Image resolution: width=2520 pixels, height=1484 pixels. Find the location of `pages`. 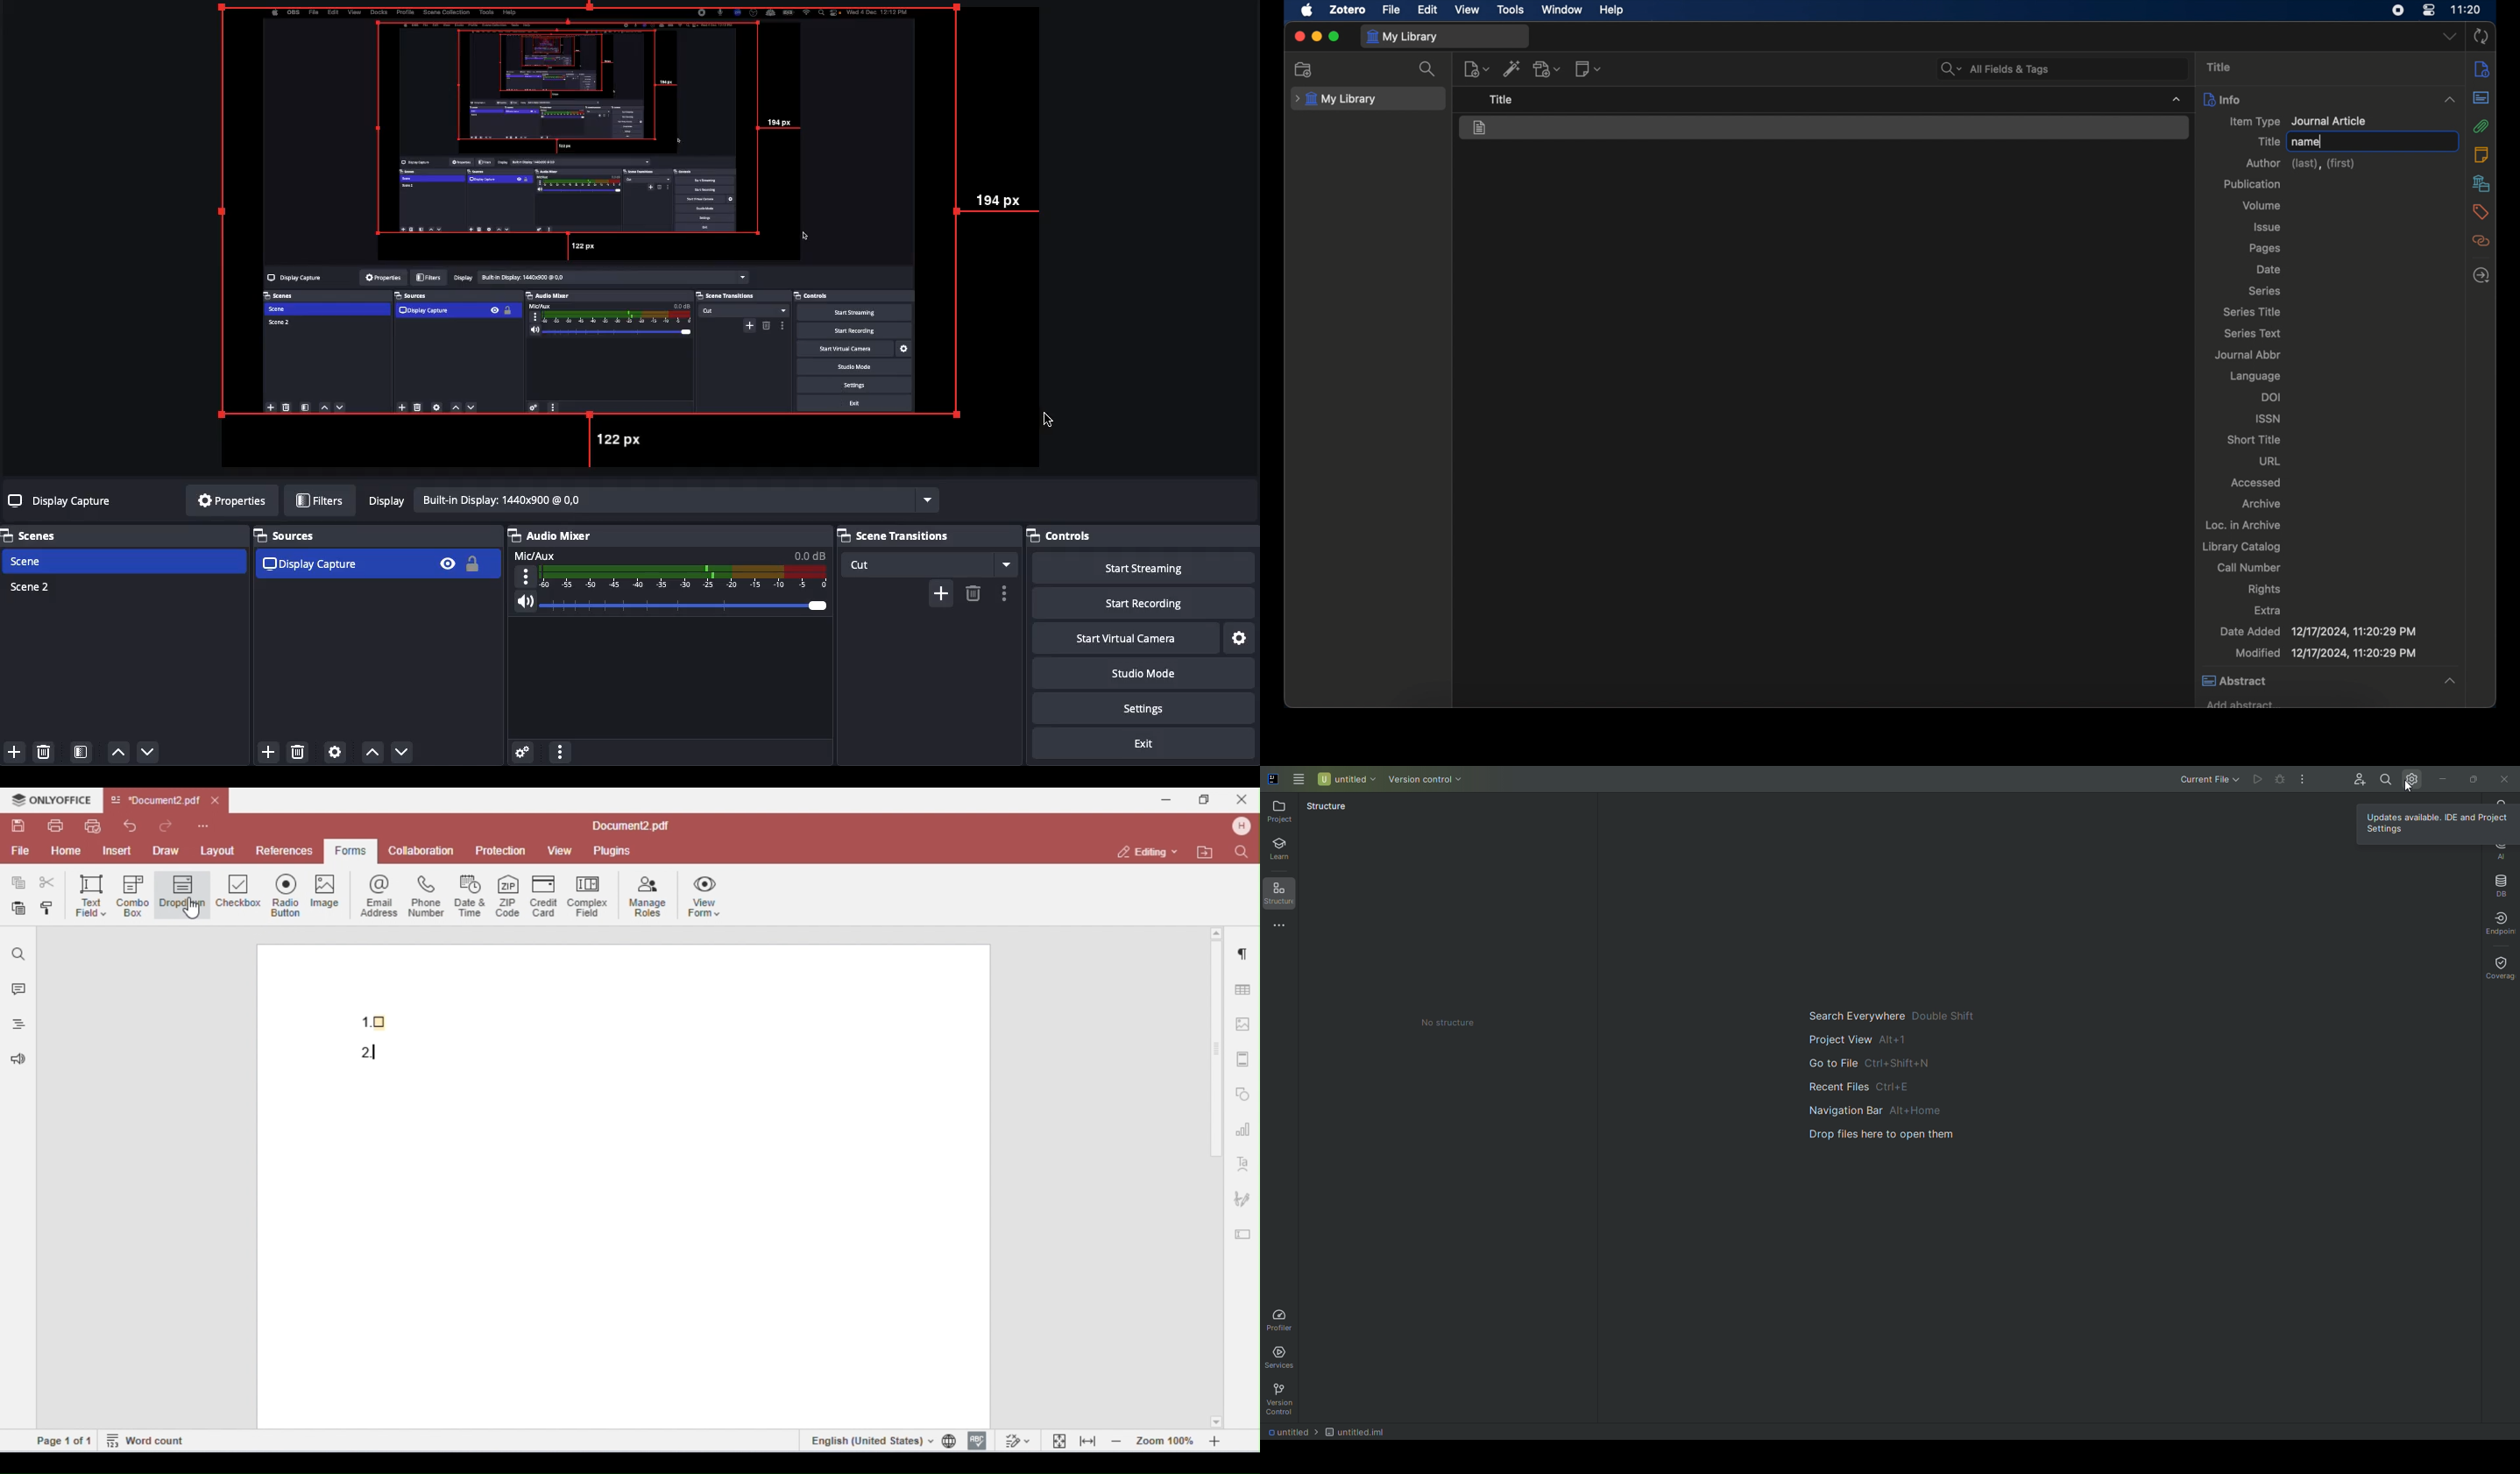

pages is located at coordinates (2265, 249).